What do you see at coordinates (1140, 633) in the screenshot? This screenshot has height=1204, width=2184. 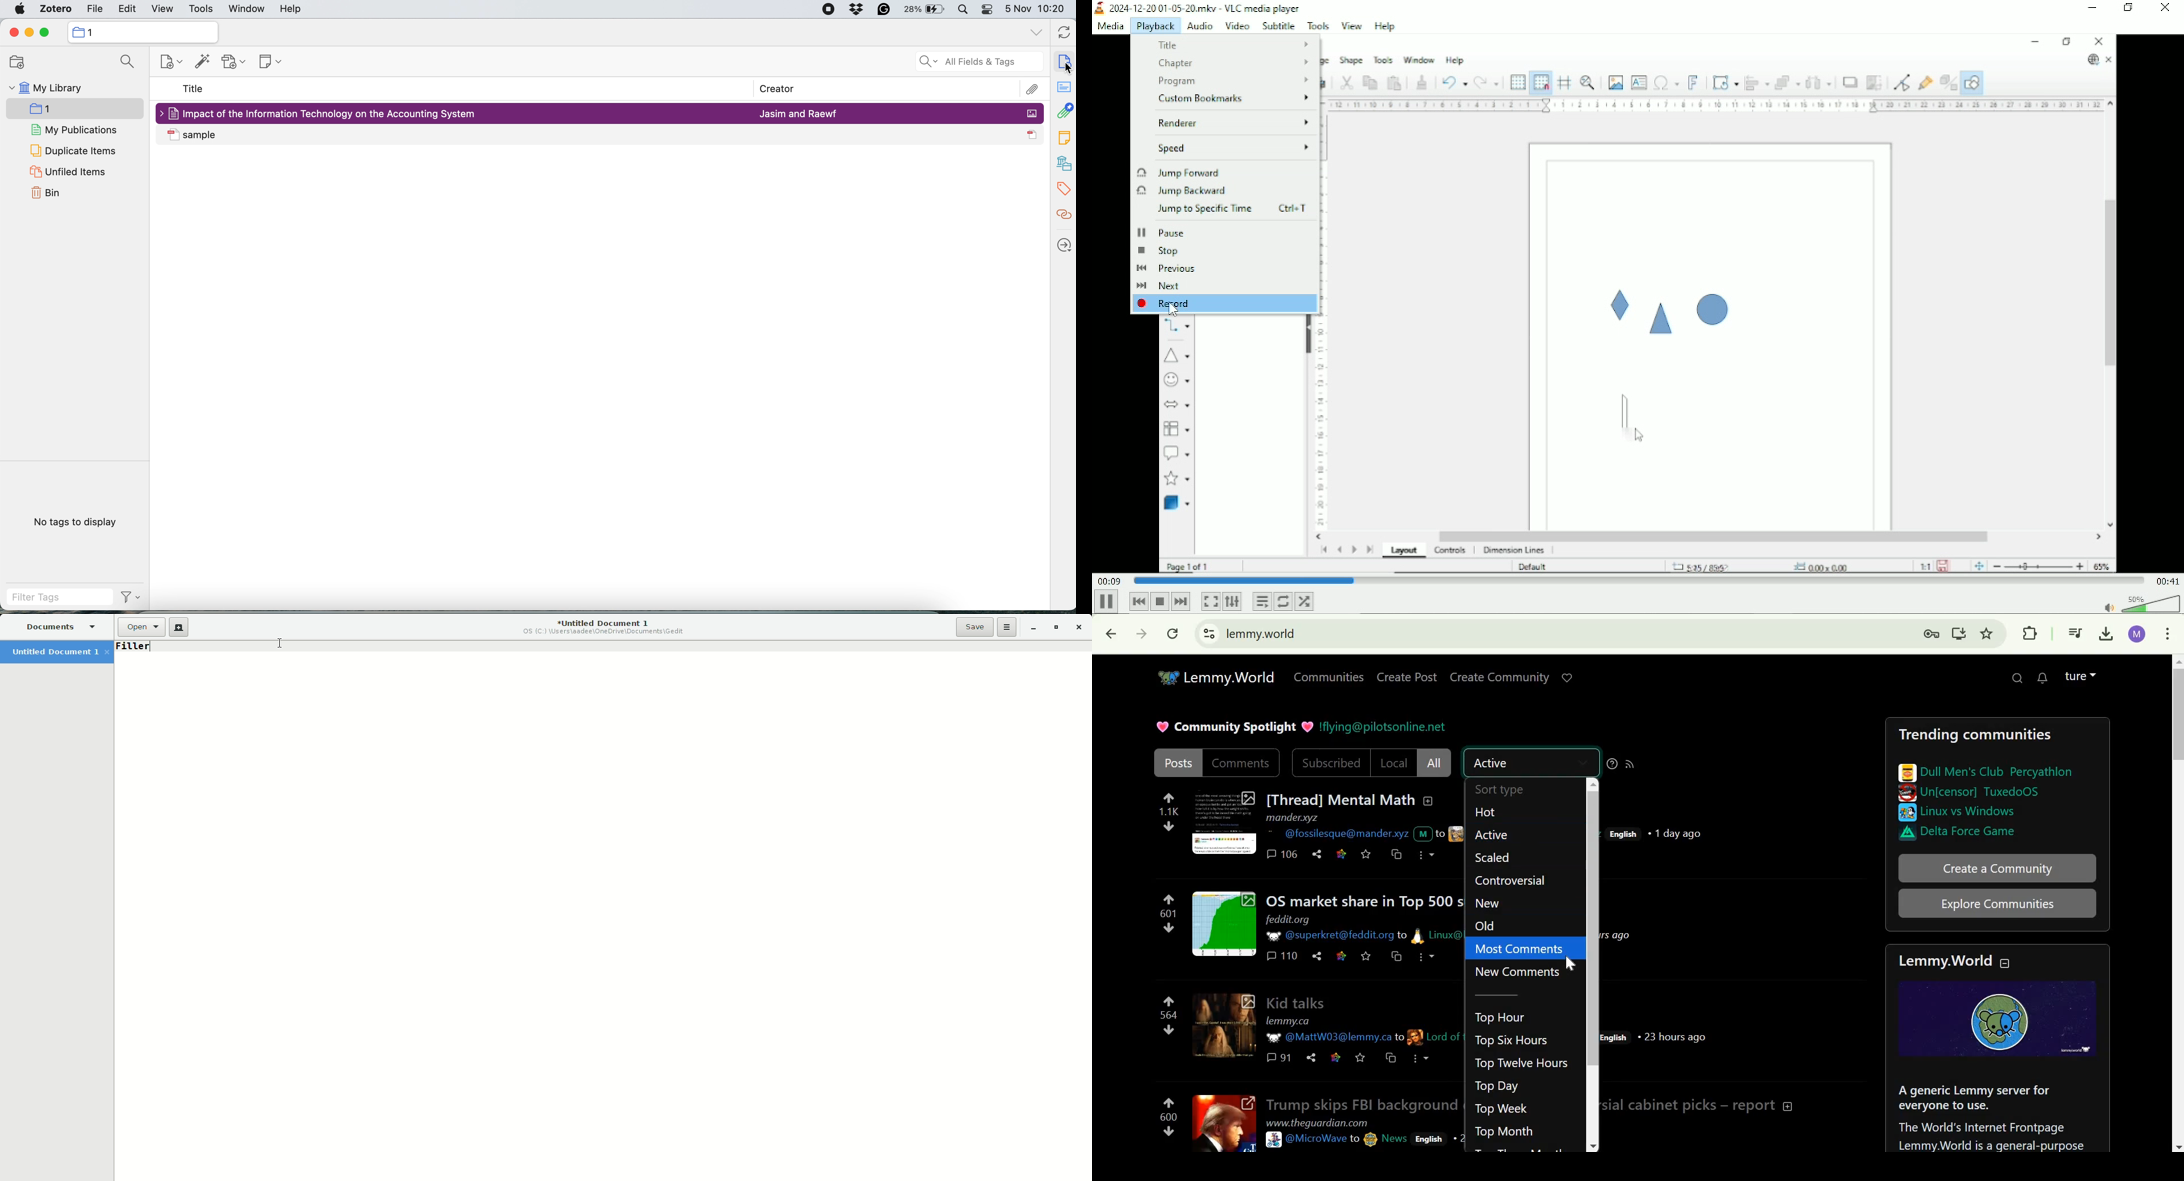 I see `Click to go forwards, hold to see history` at bounding box center [1140, 633].